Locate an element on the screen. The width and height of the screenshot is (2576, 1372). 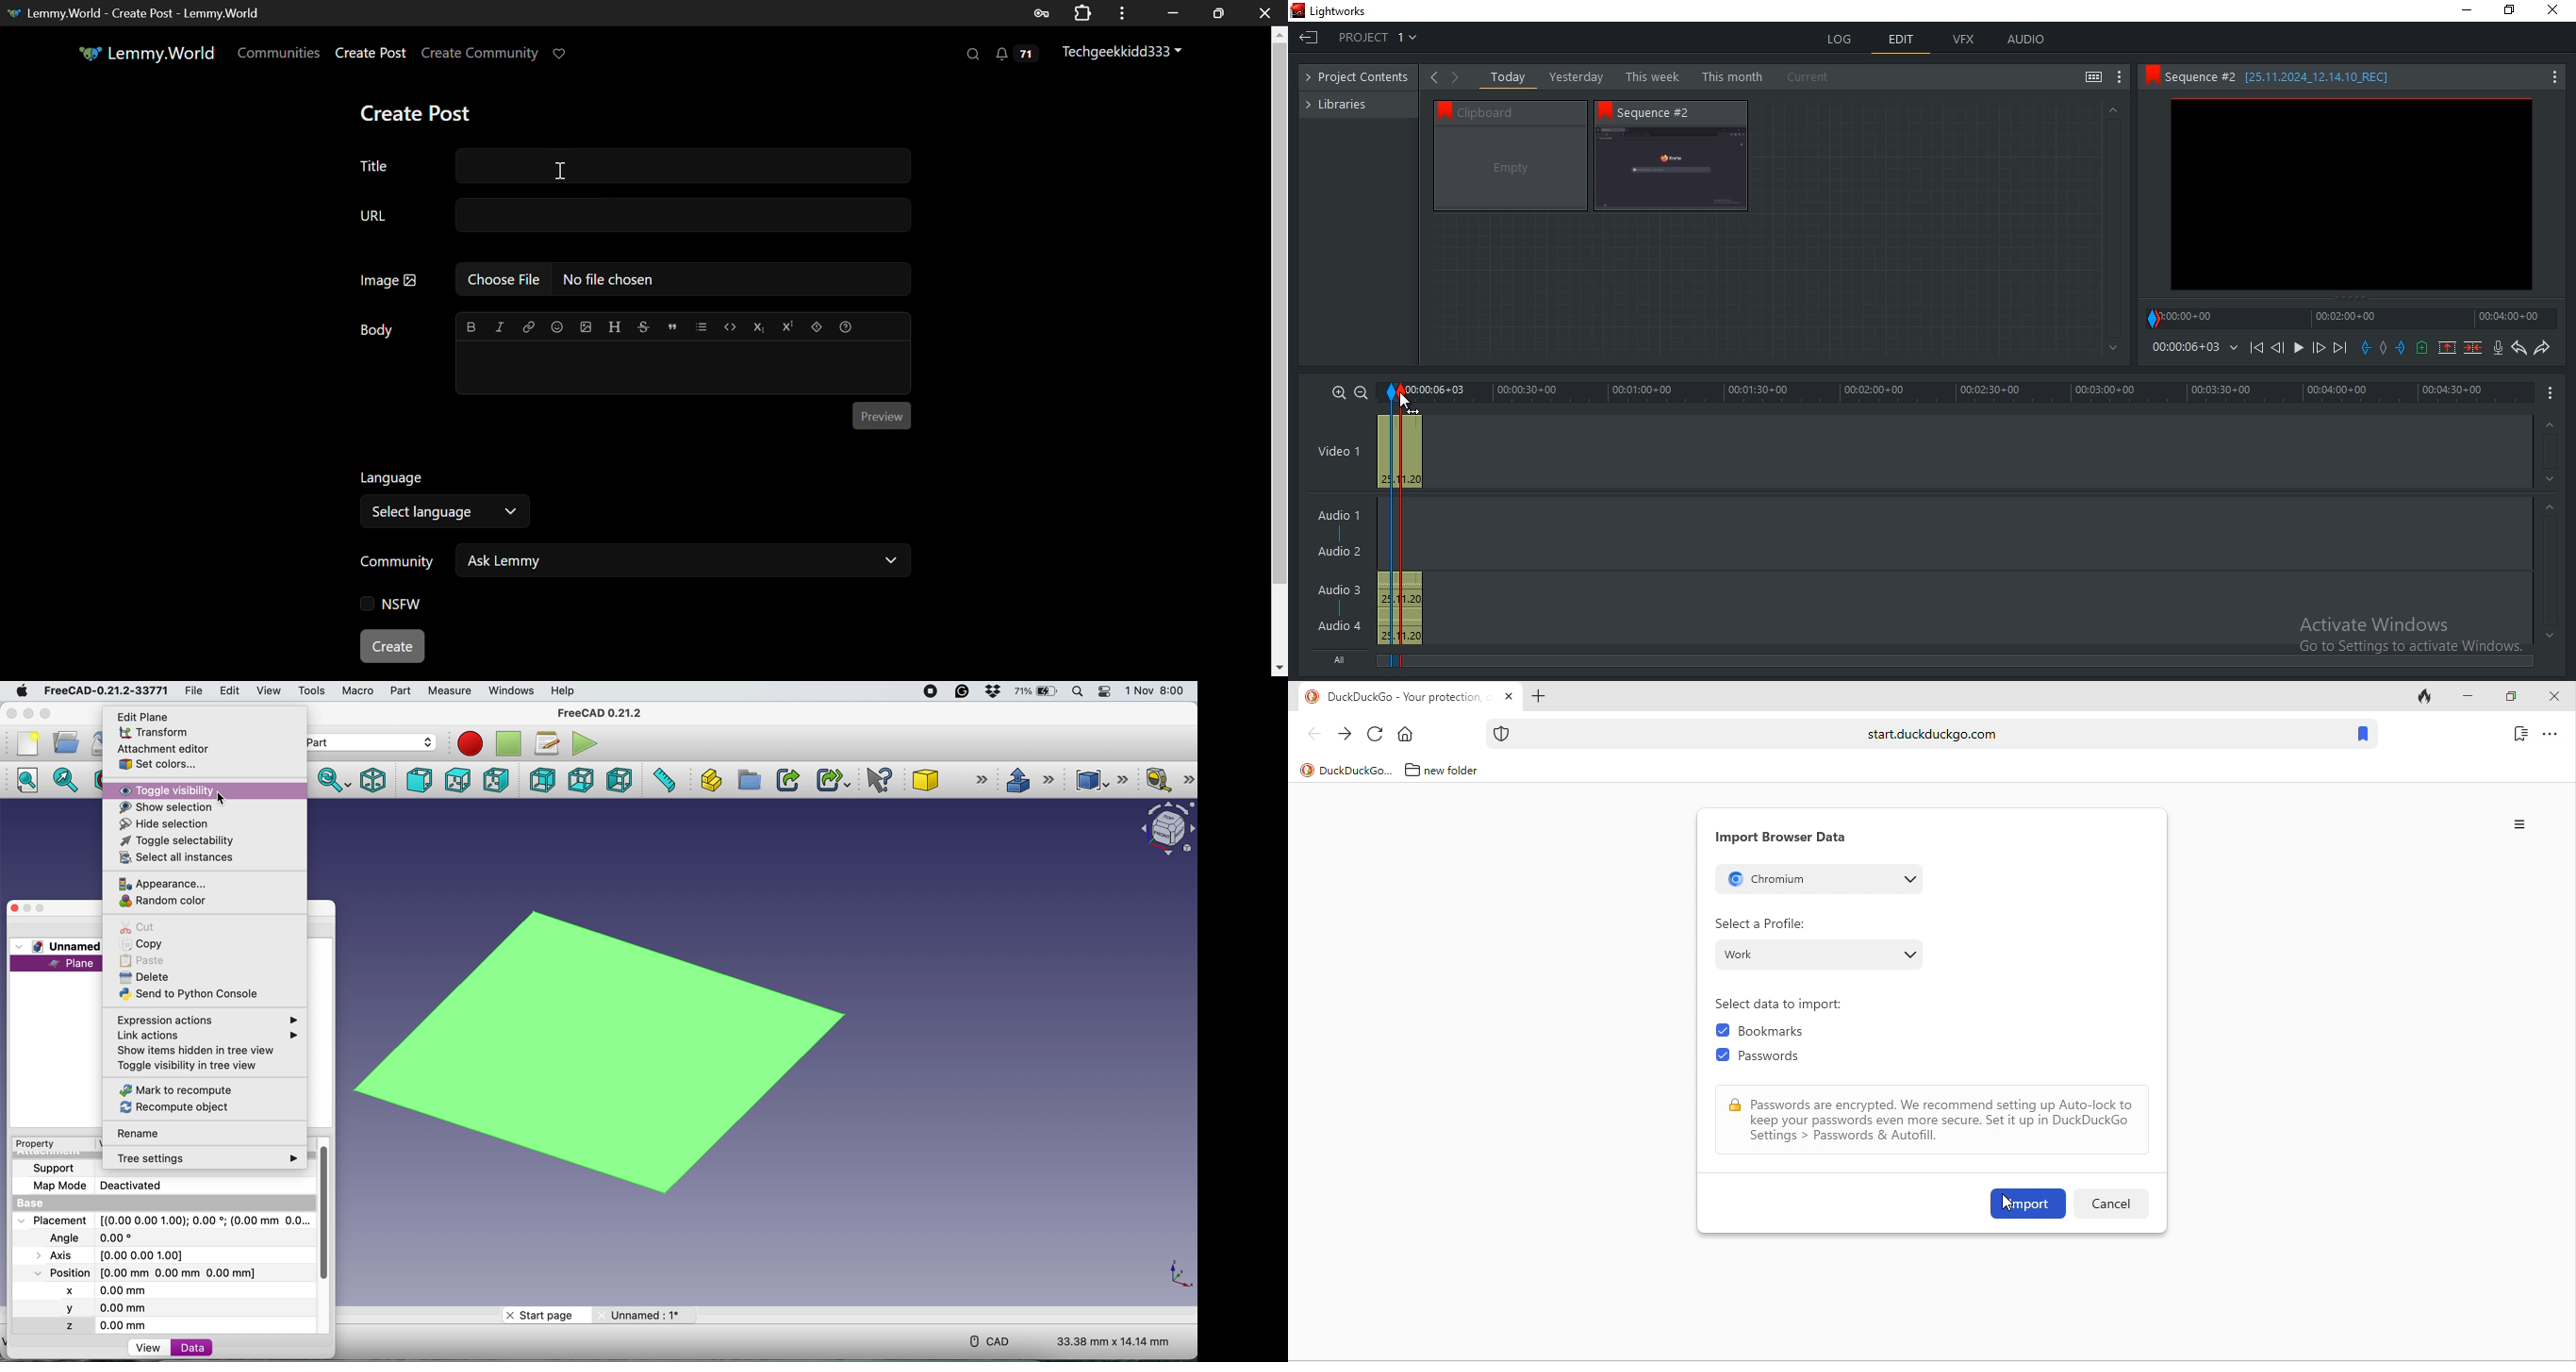
compound tools is located at coordinates (1104, 777).